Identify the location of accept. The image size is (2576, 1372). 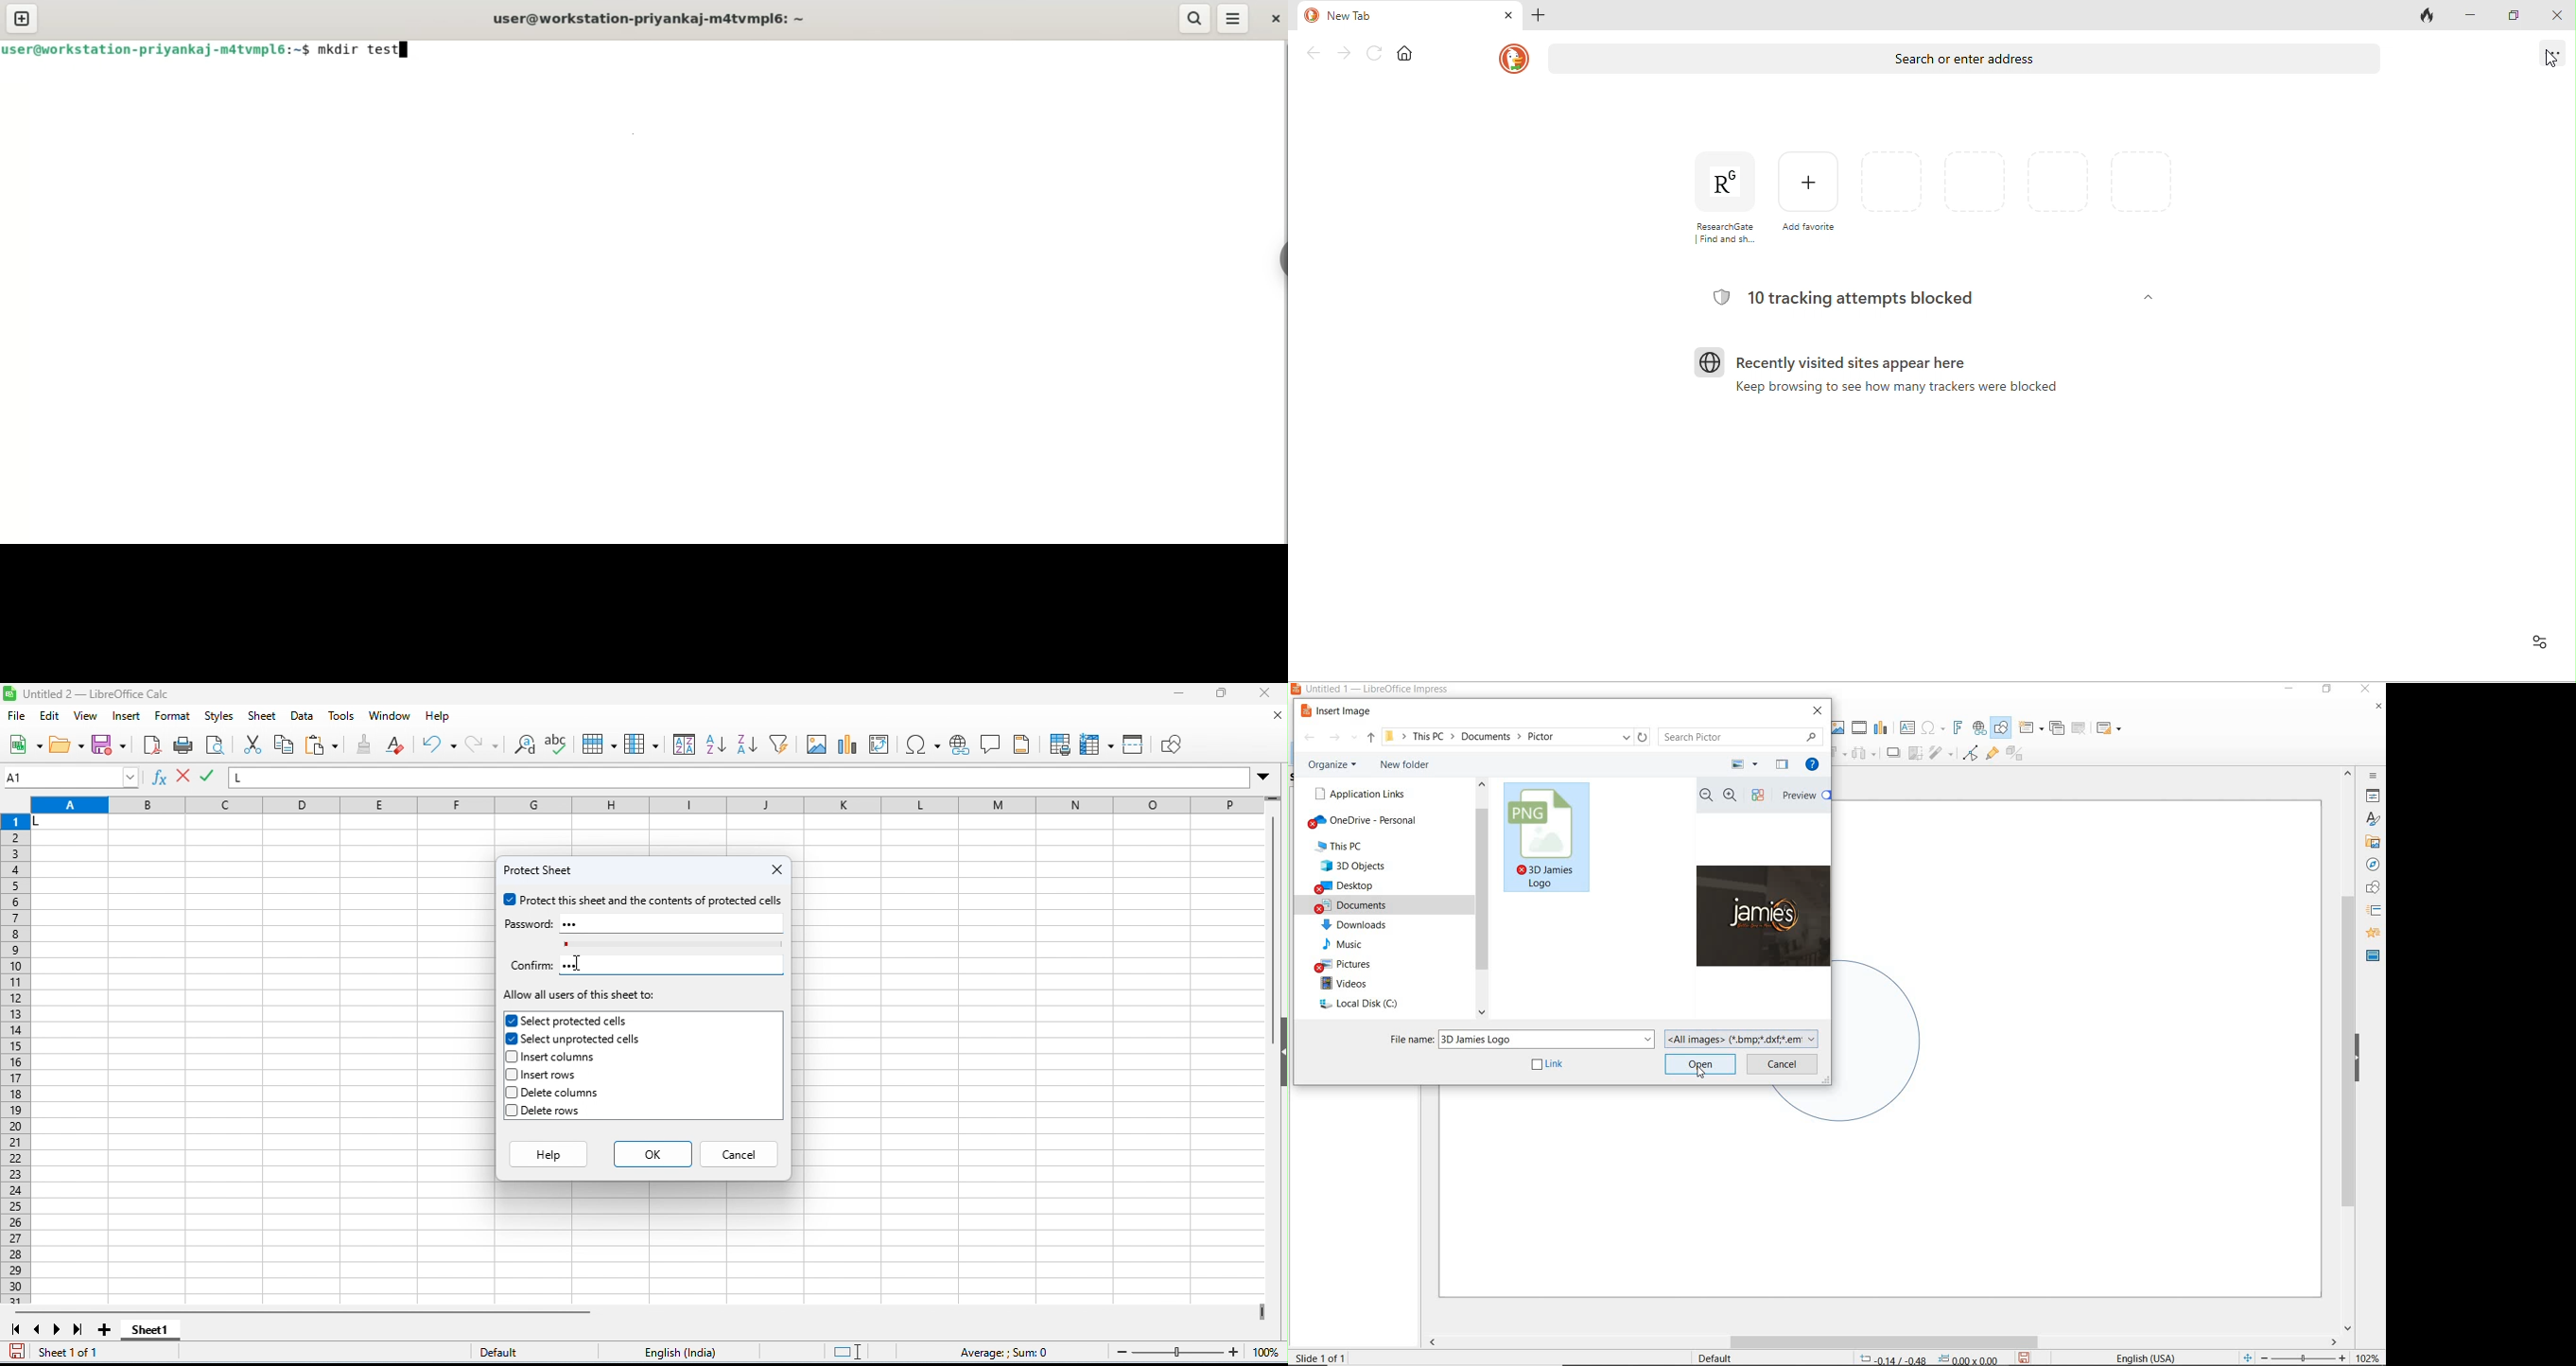
(185, 777).